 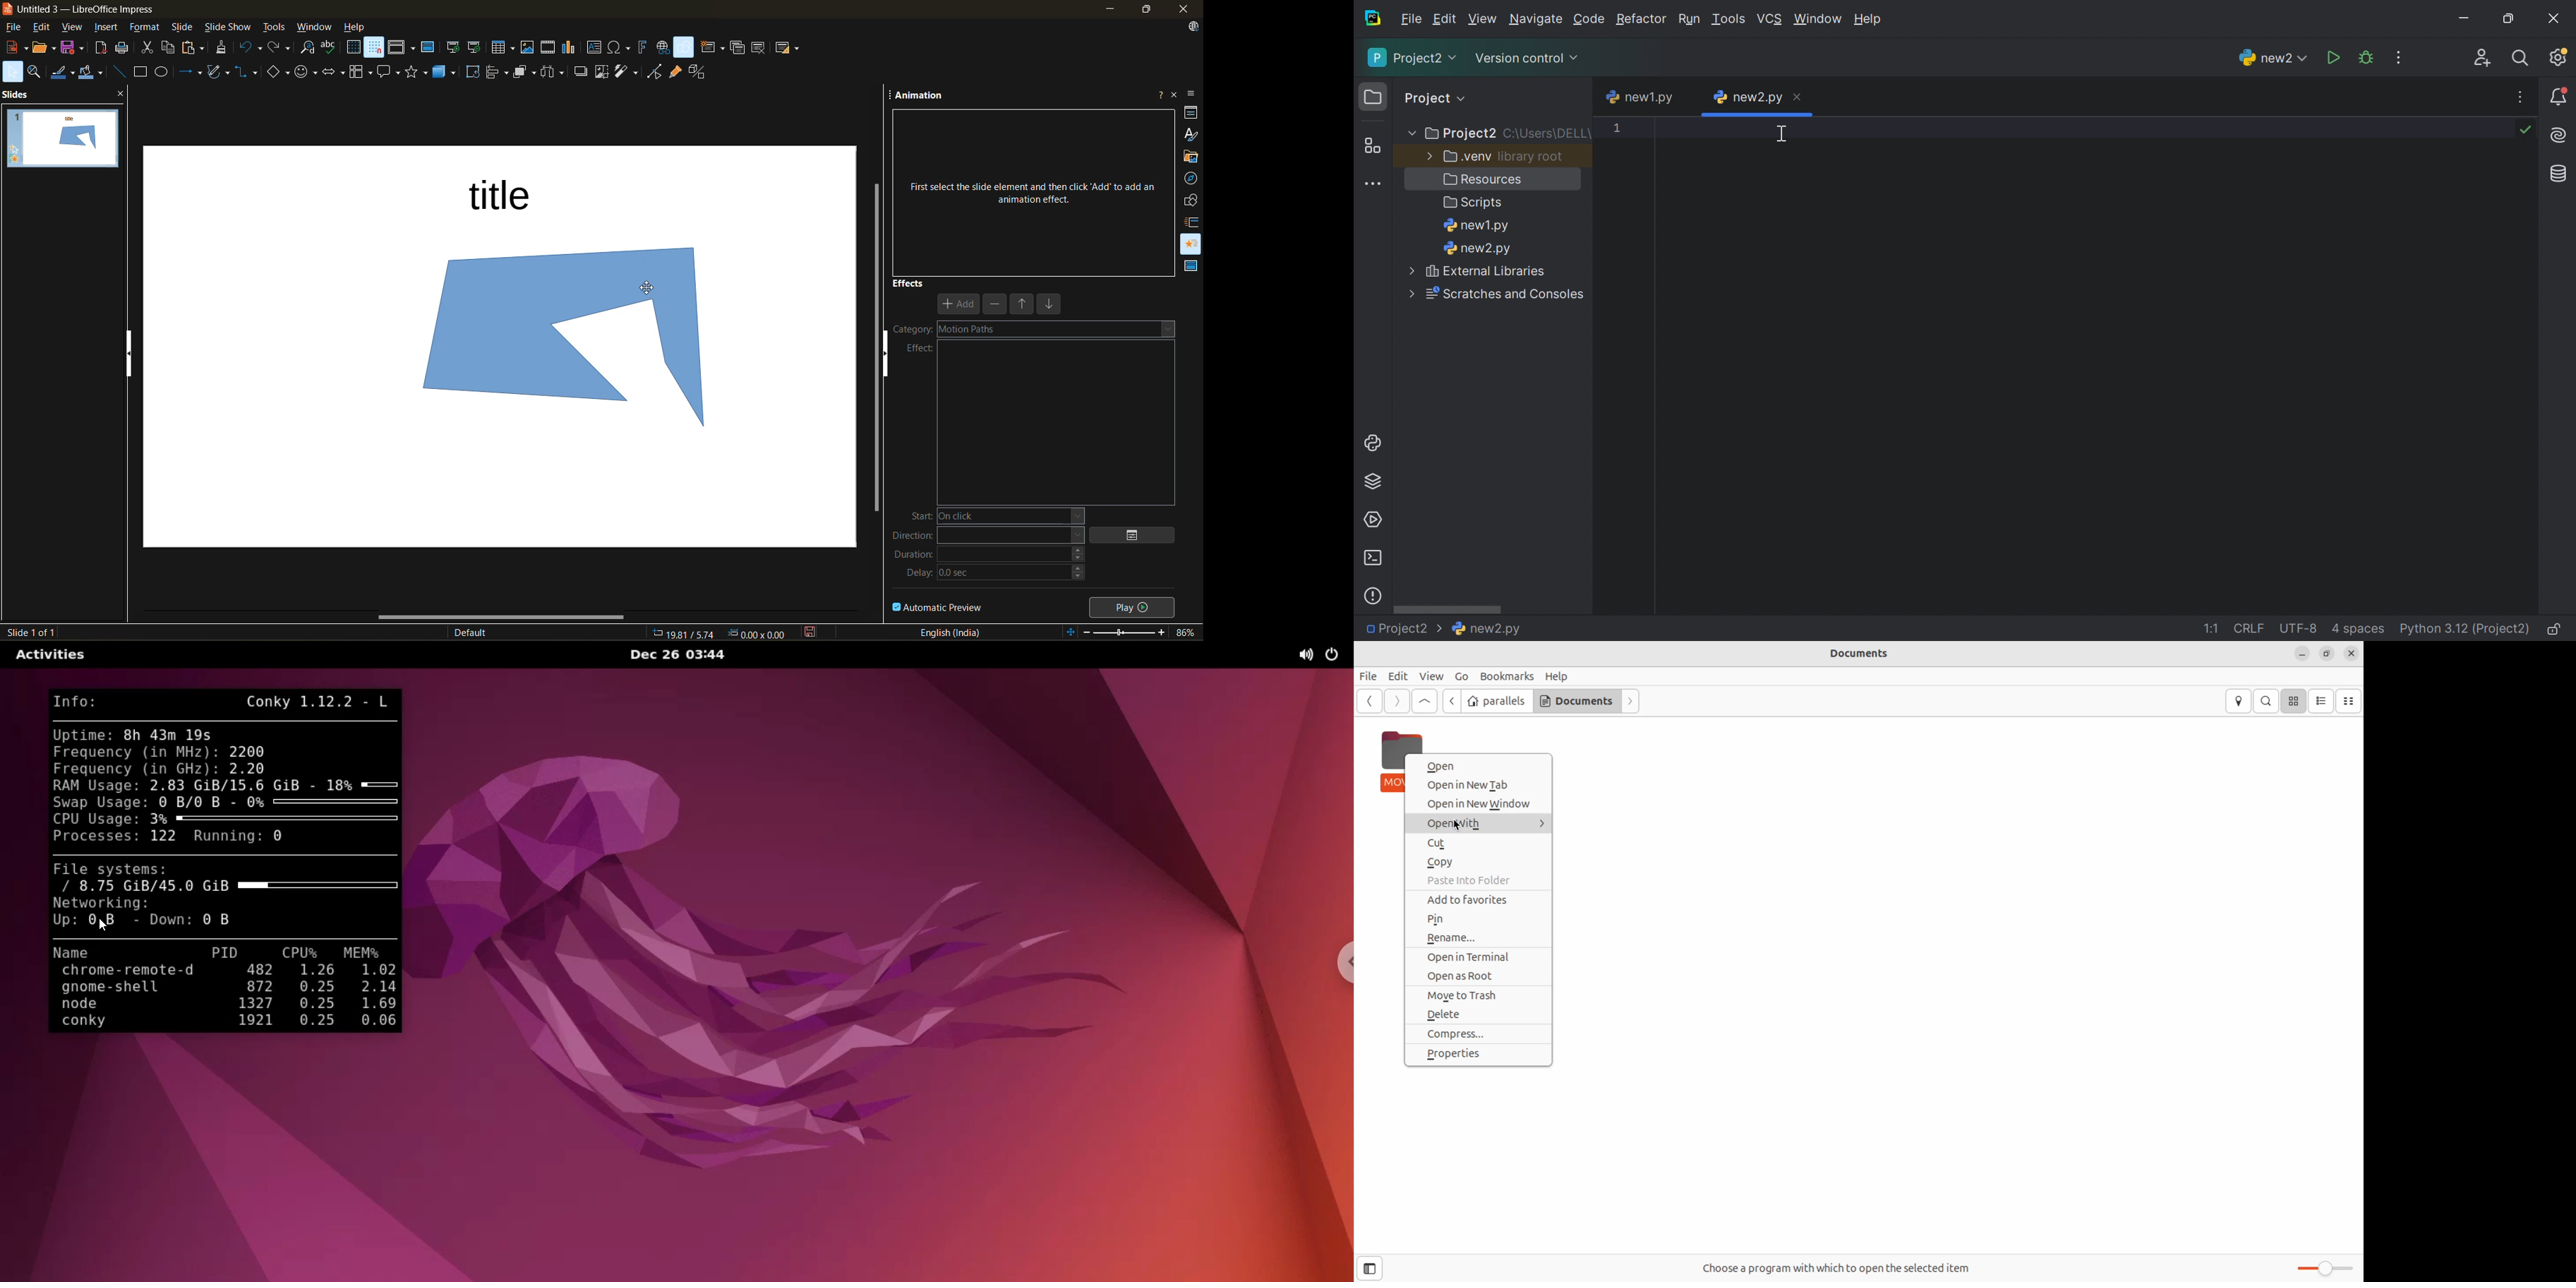 What do you see at coordinates (2249, 628) in the screenshot?
I see `CRLF` at bounding box center [2249, 628].